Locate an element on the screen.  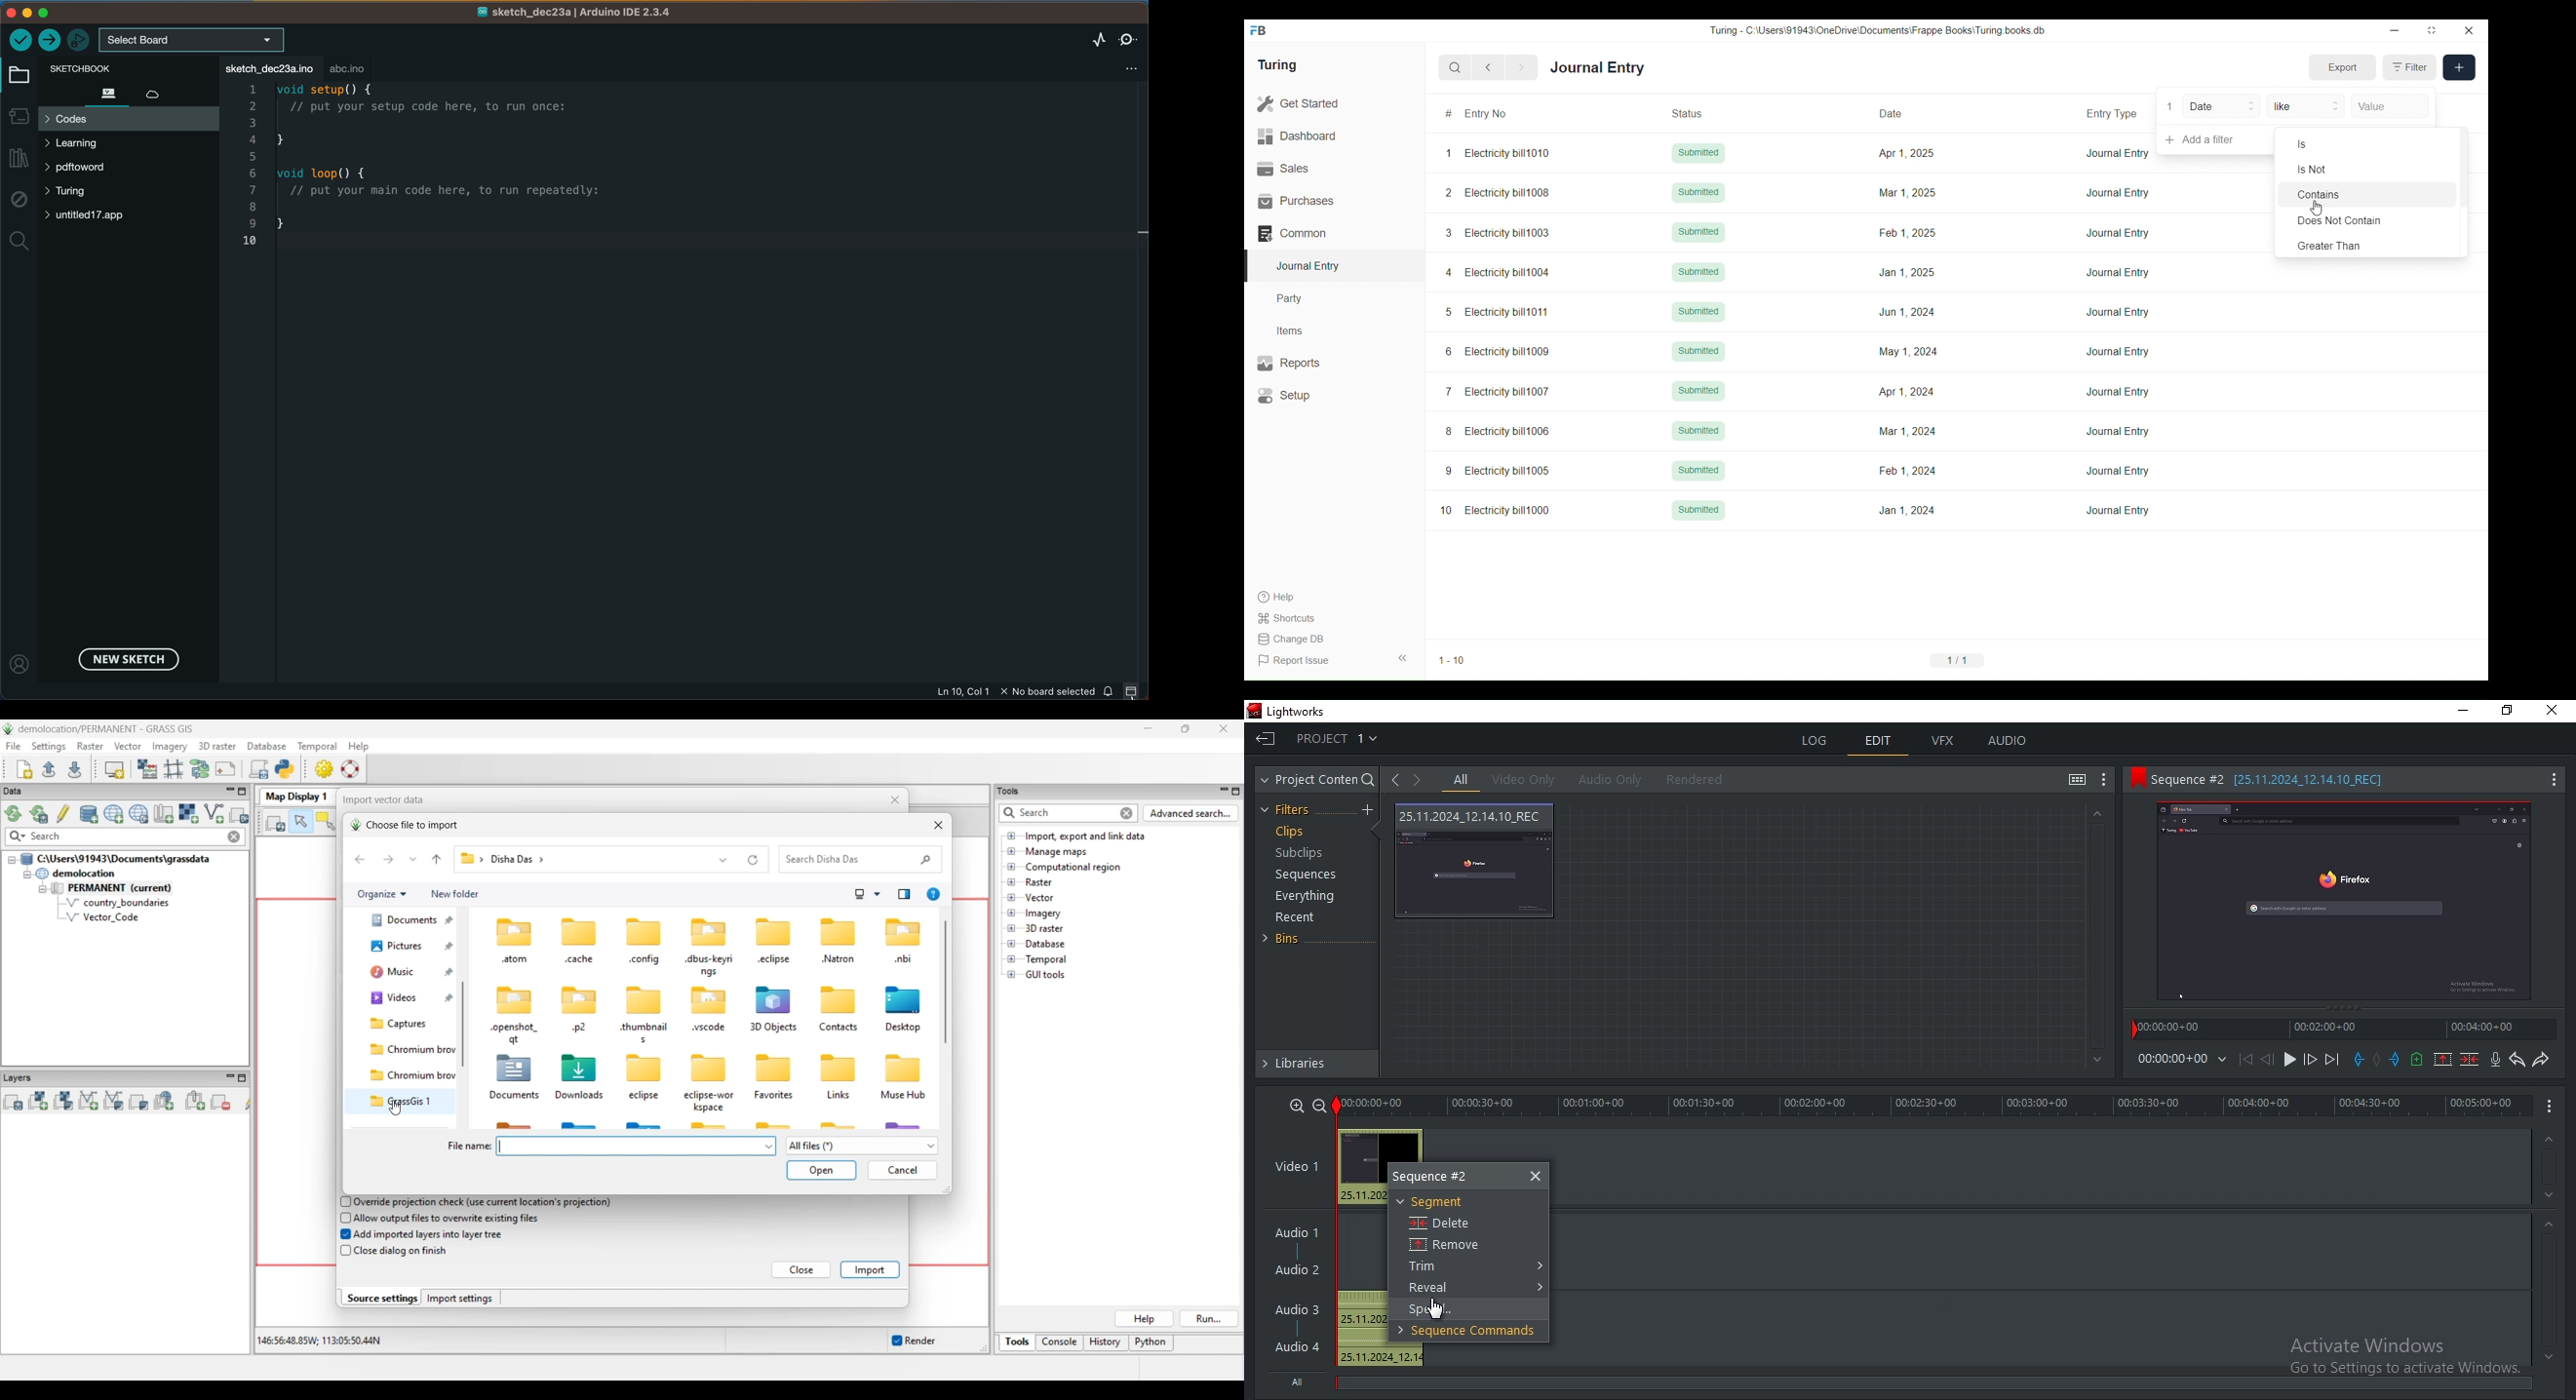
maximize is located at coordinates (2512, 712).